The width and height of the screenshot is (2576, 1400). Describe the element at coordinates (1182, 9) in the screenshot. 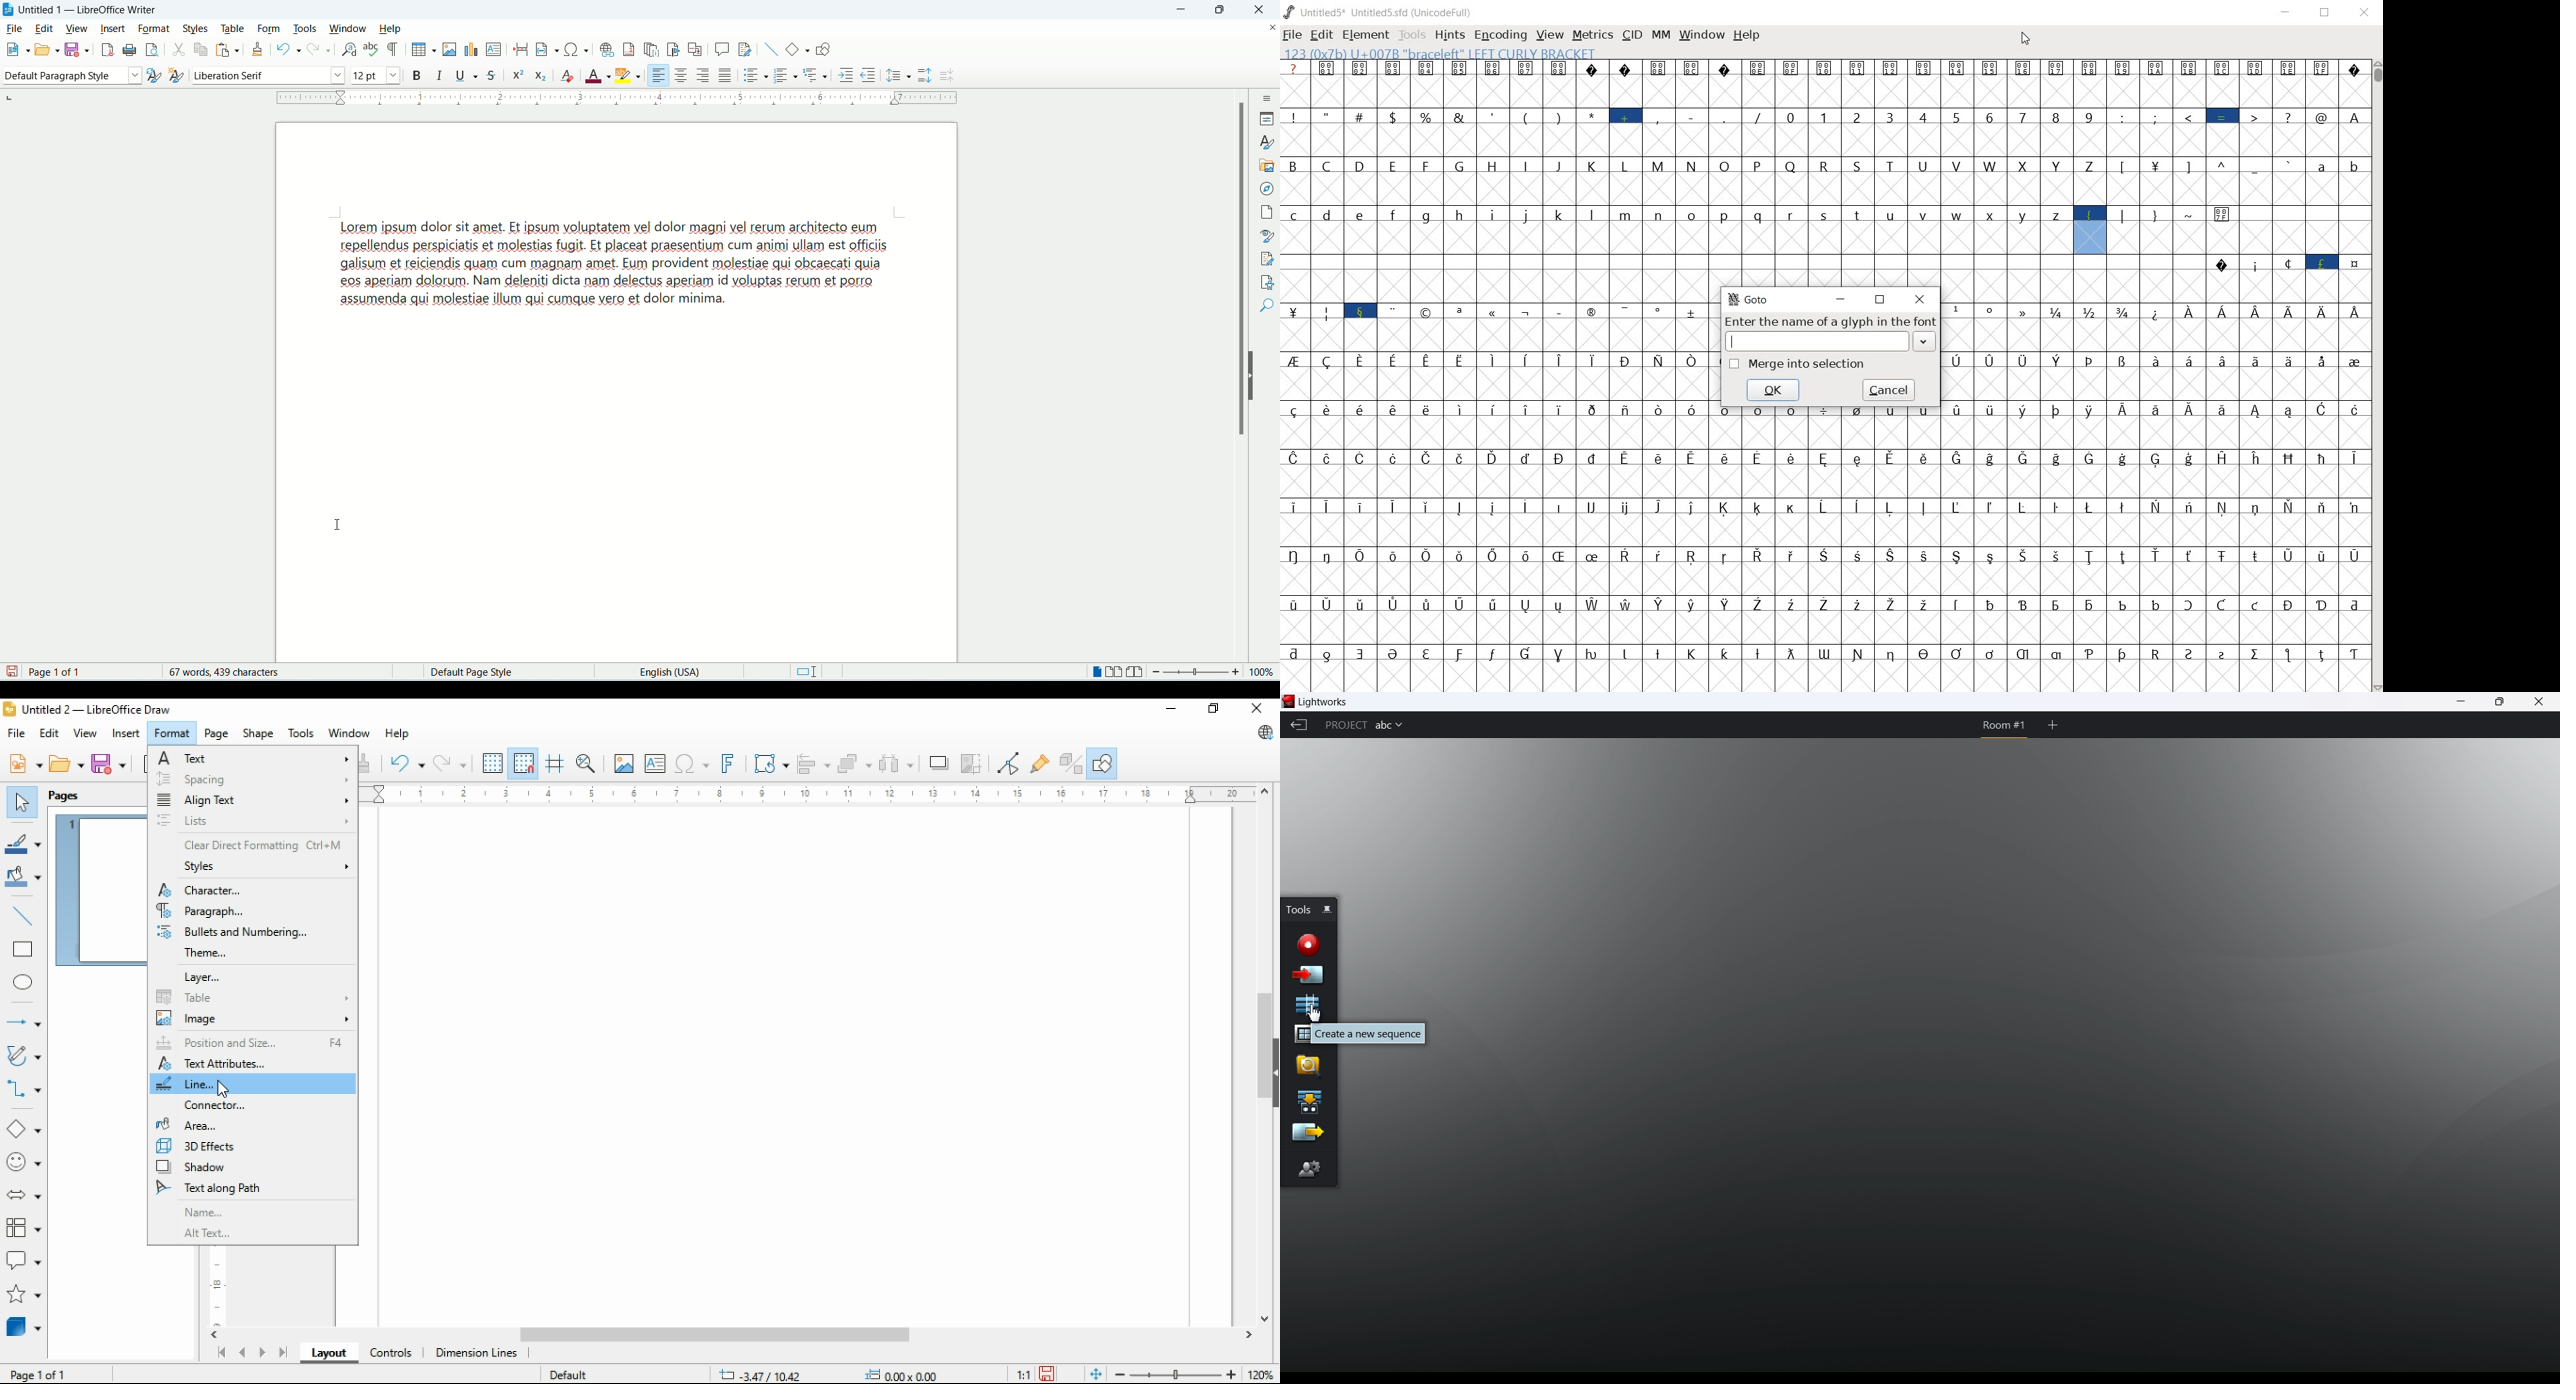

I see `minimize` at that location.